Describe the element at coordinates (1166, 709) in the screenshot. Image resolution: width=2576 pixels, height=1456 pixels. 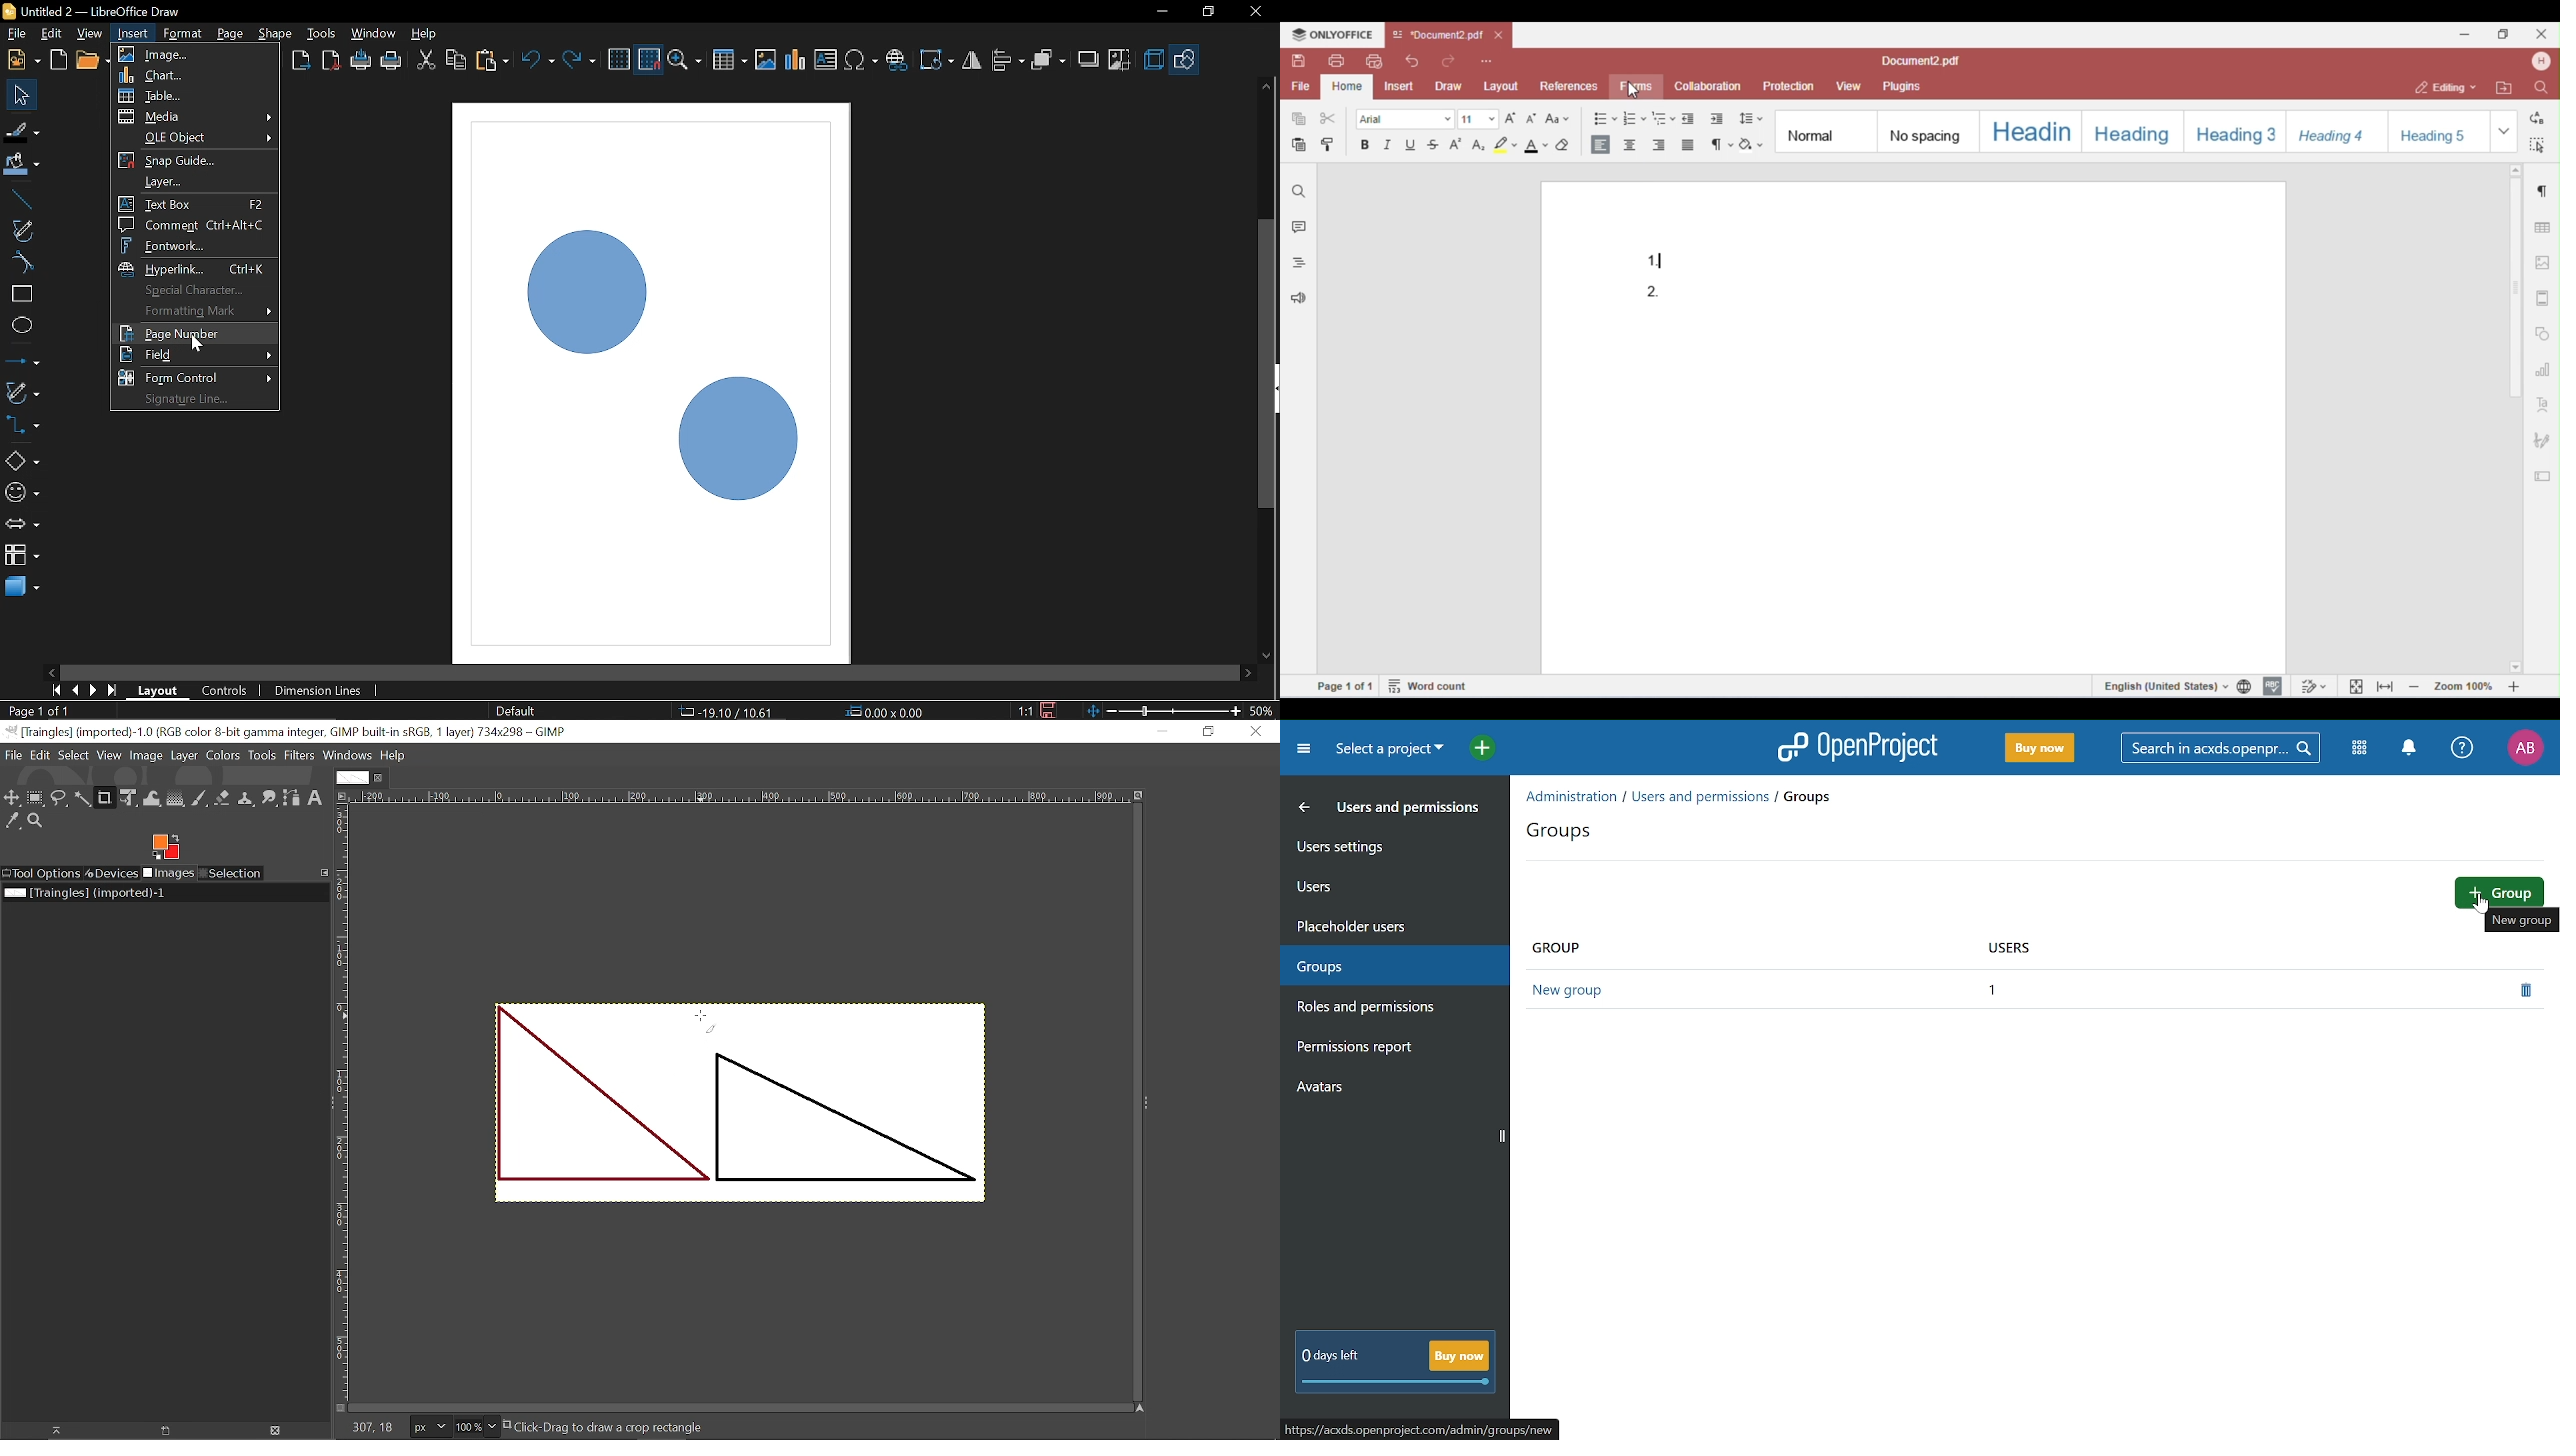
I see `Change zoom` at that location.